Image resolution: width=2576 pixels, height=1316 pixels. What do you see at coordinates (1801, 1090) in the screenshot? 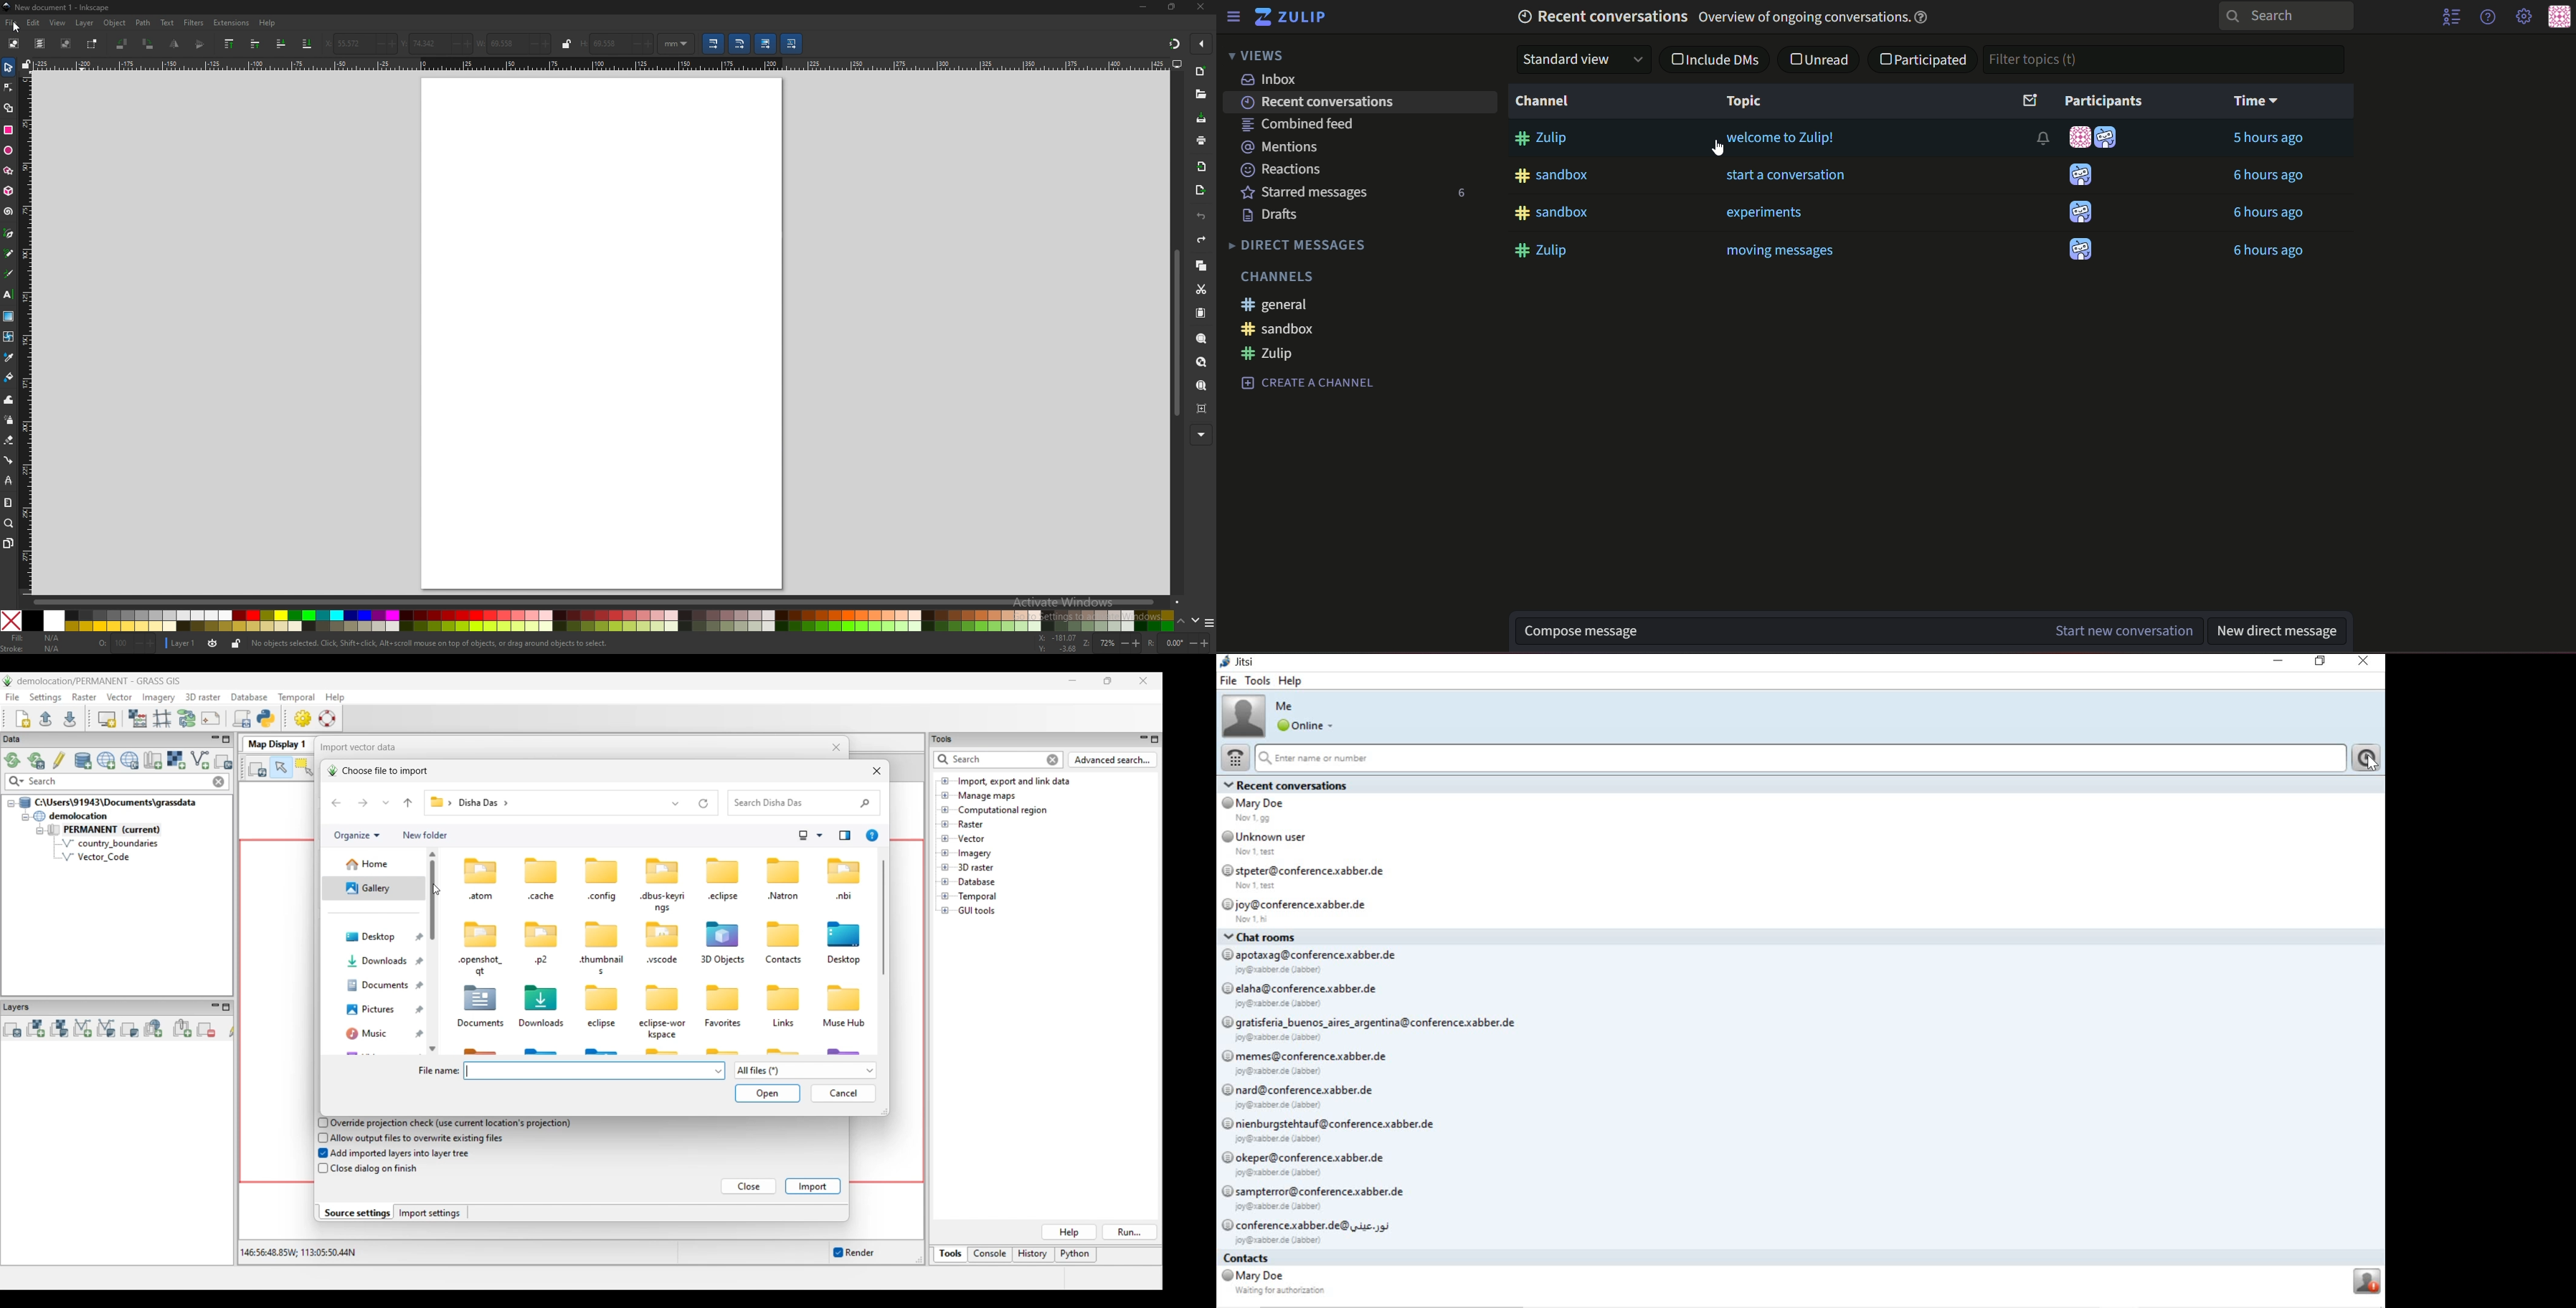
I see `recent chat rooms joined` at bounding box center [1801, 1090].